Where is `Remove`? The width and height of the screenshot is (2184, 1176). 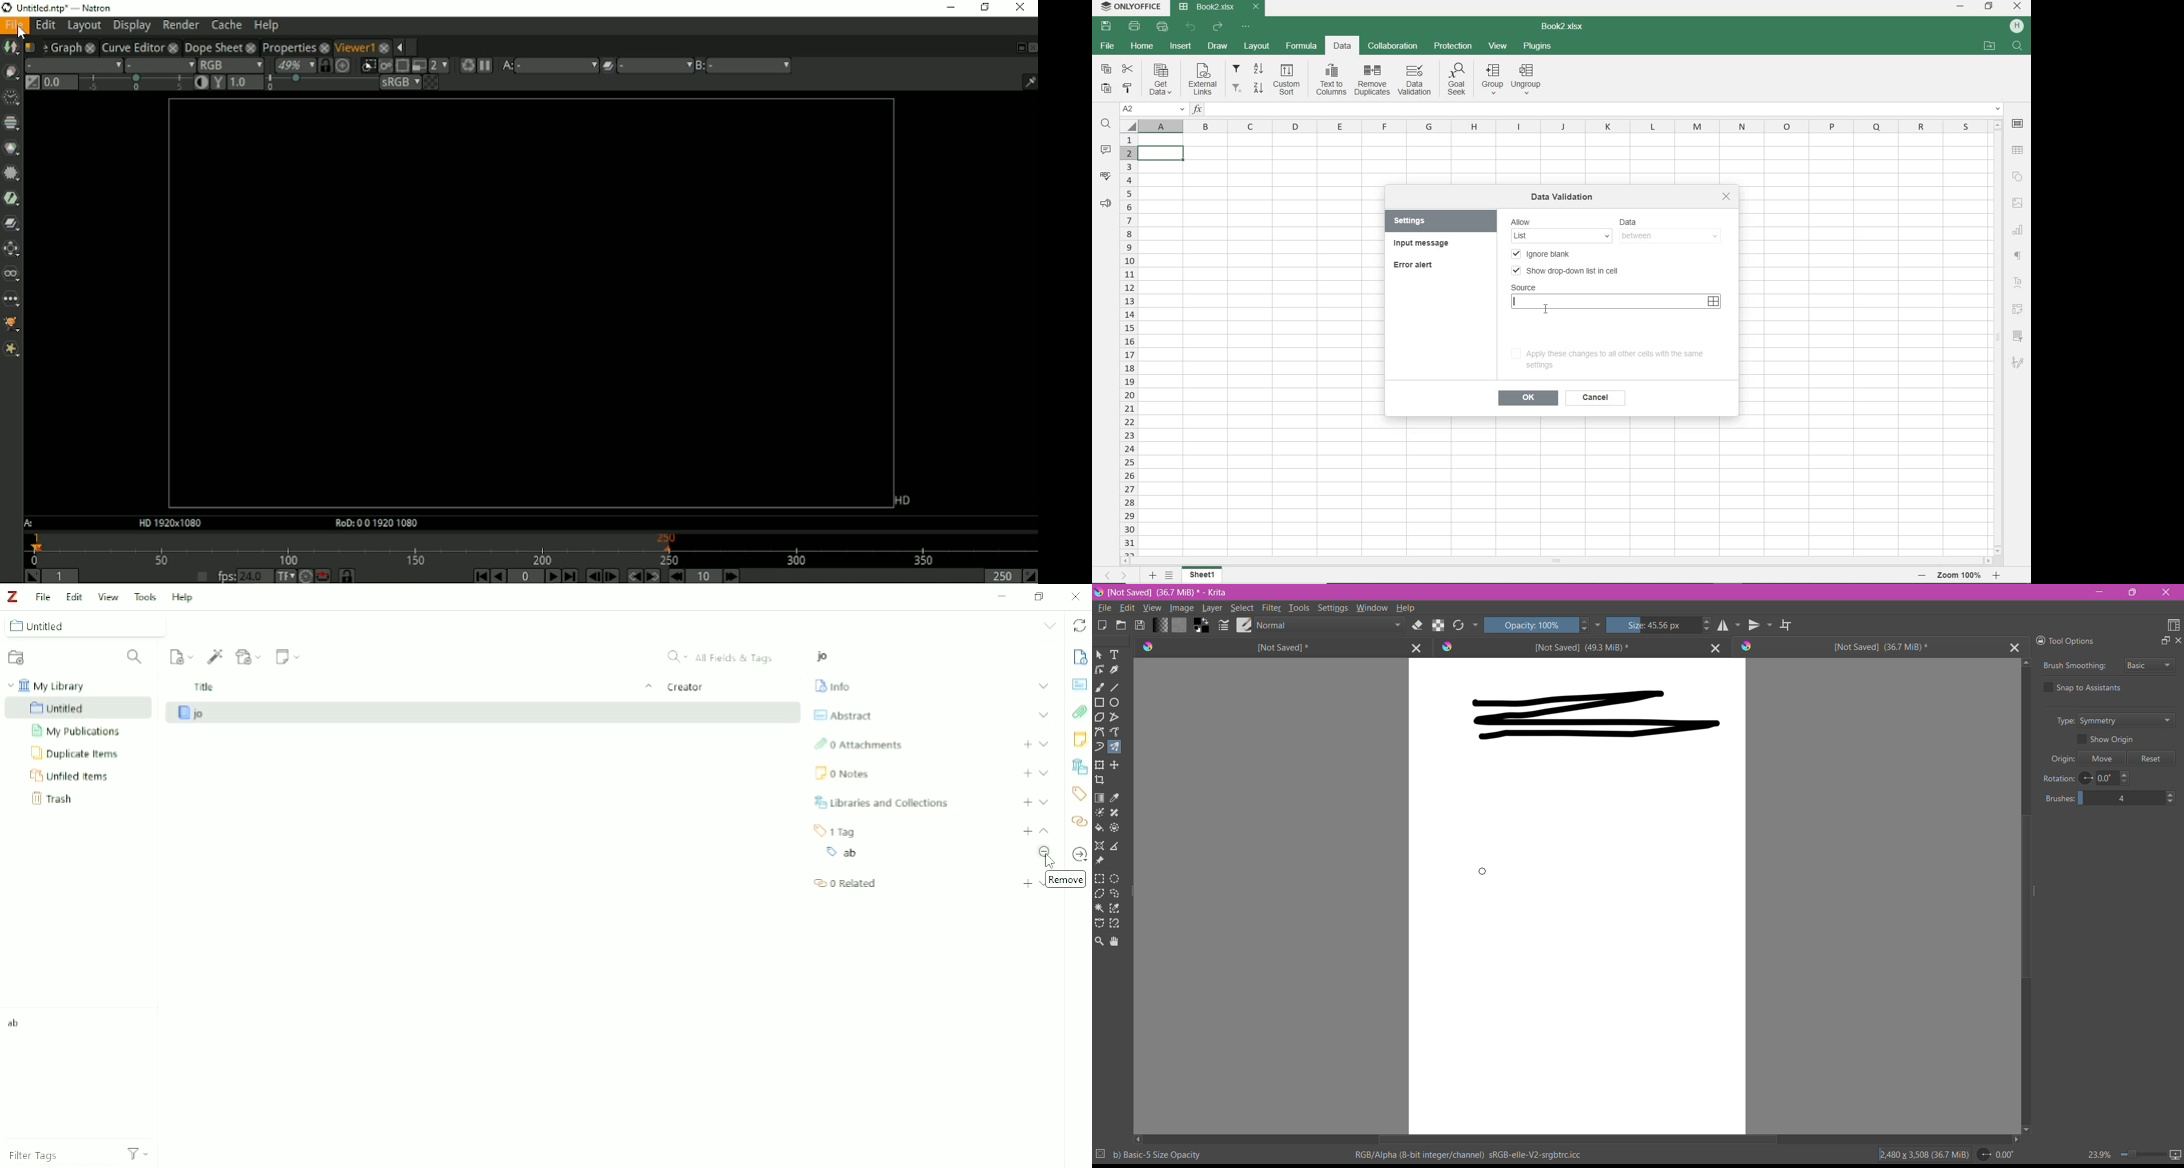
Remove is located at coordinates (1046, 856).